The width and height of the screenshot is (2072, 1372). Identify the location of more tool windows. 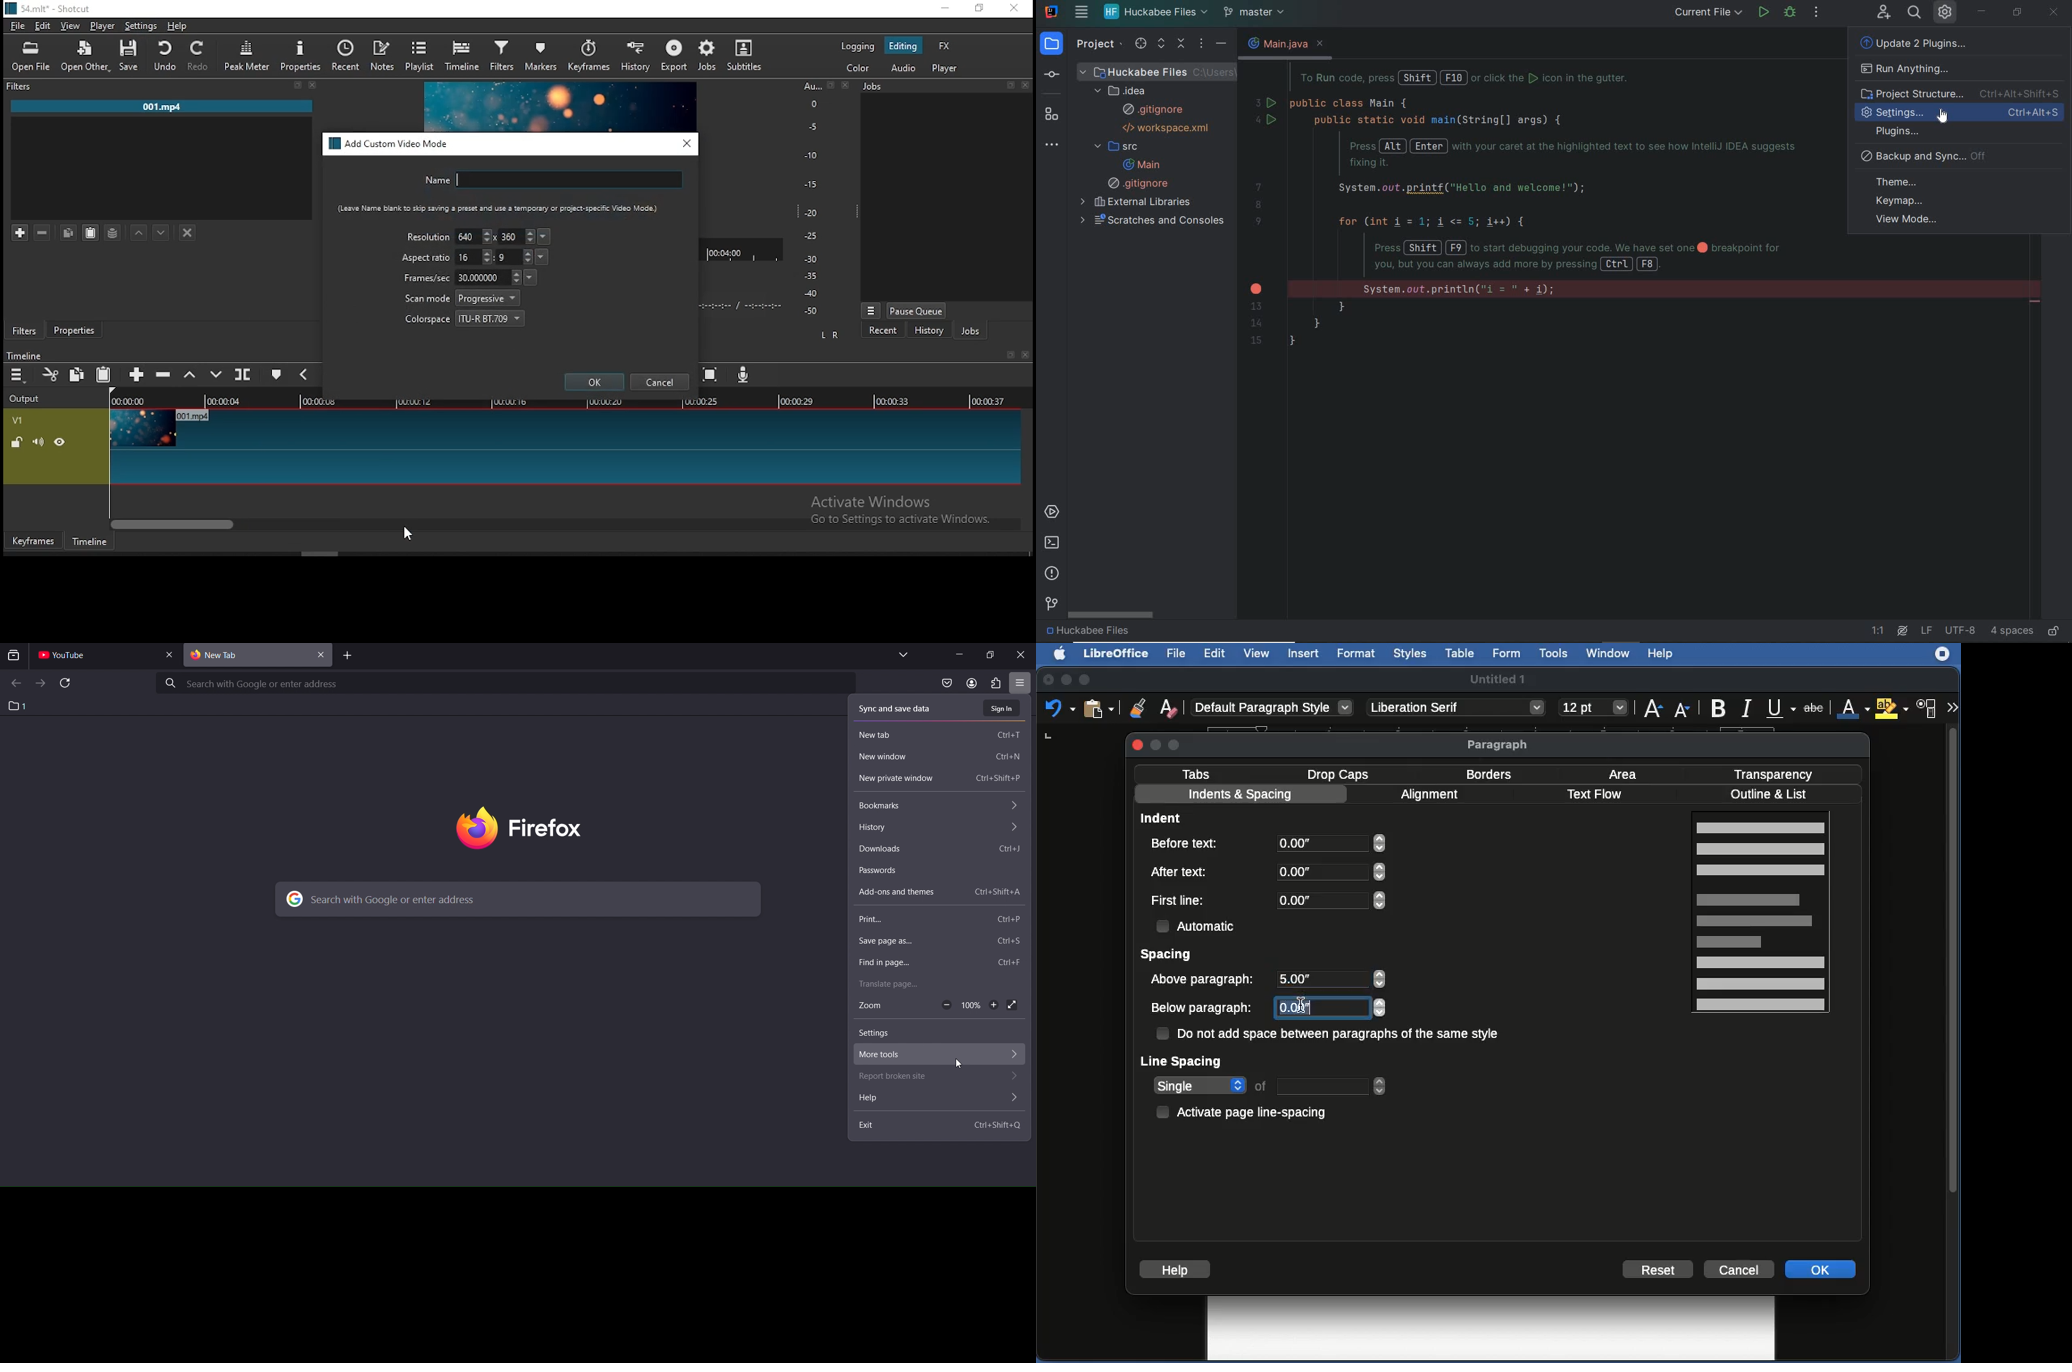
(1056, 146).